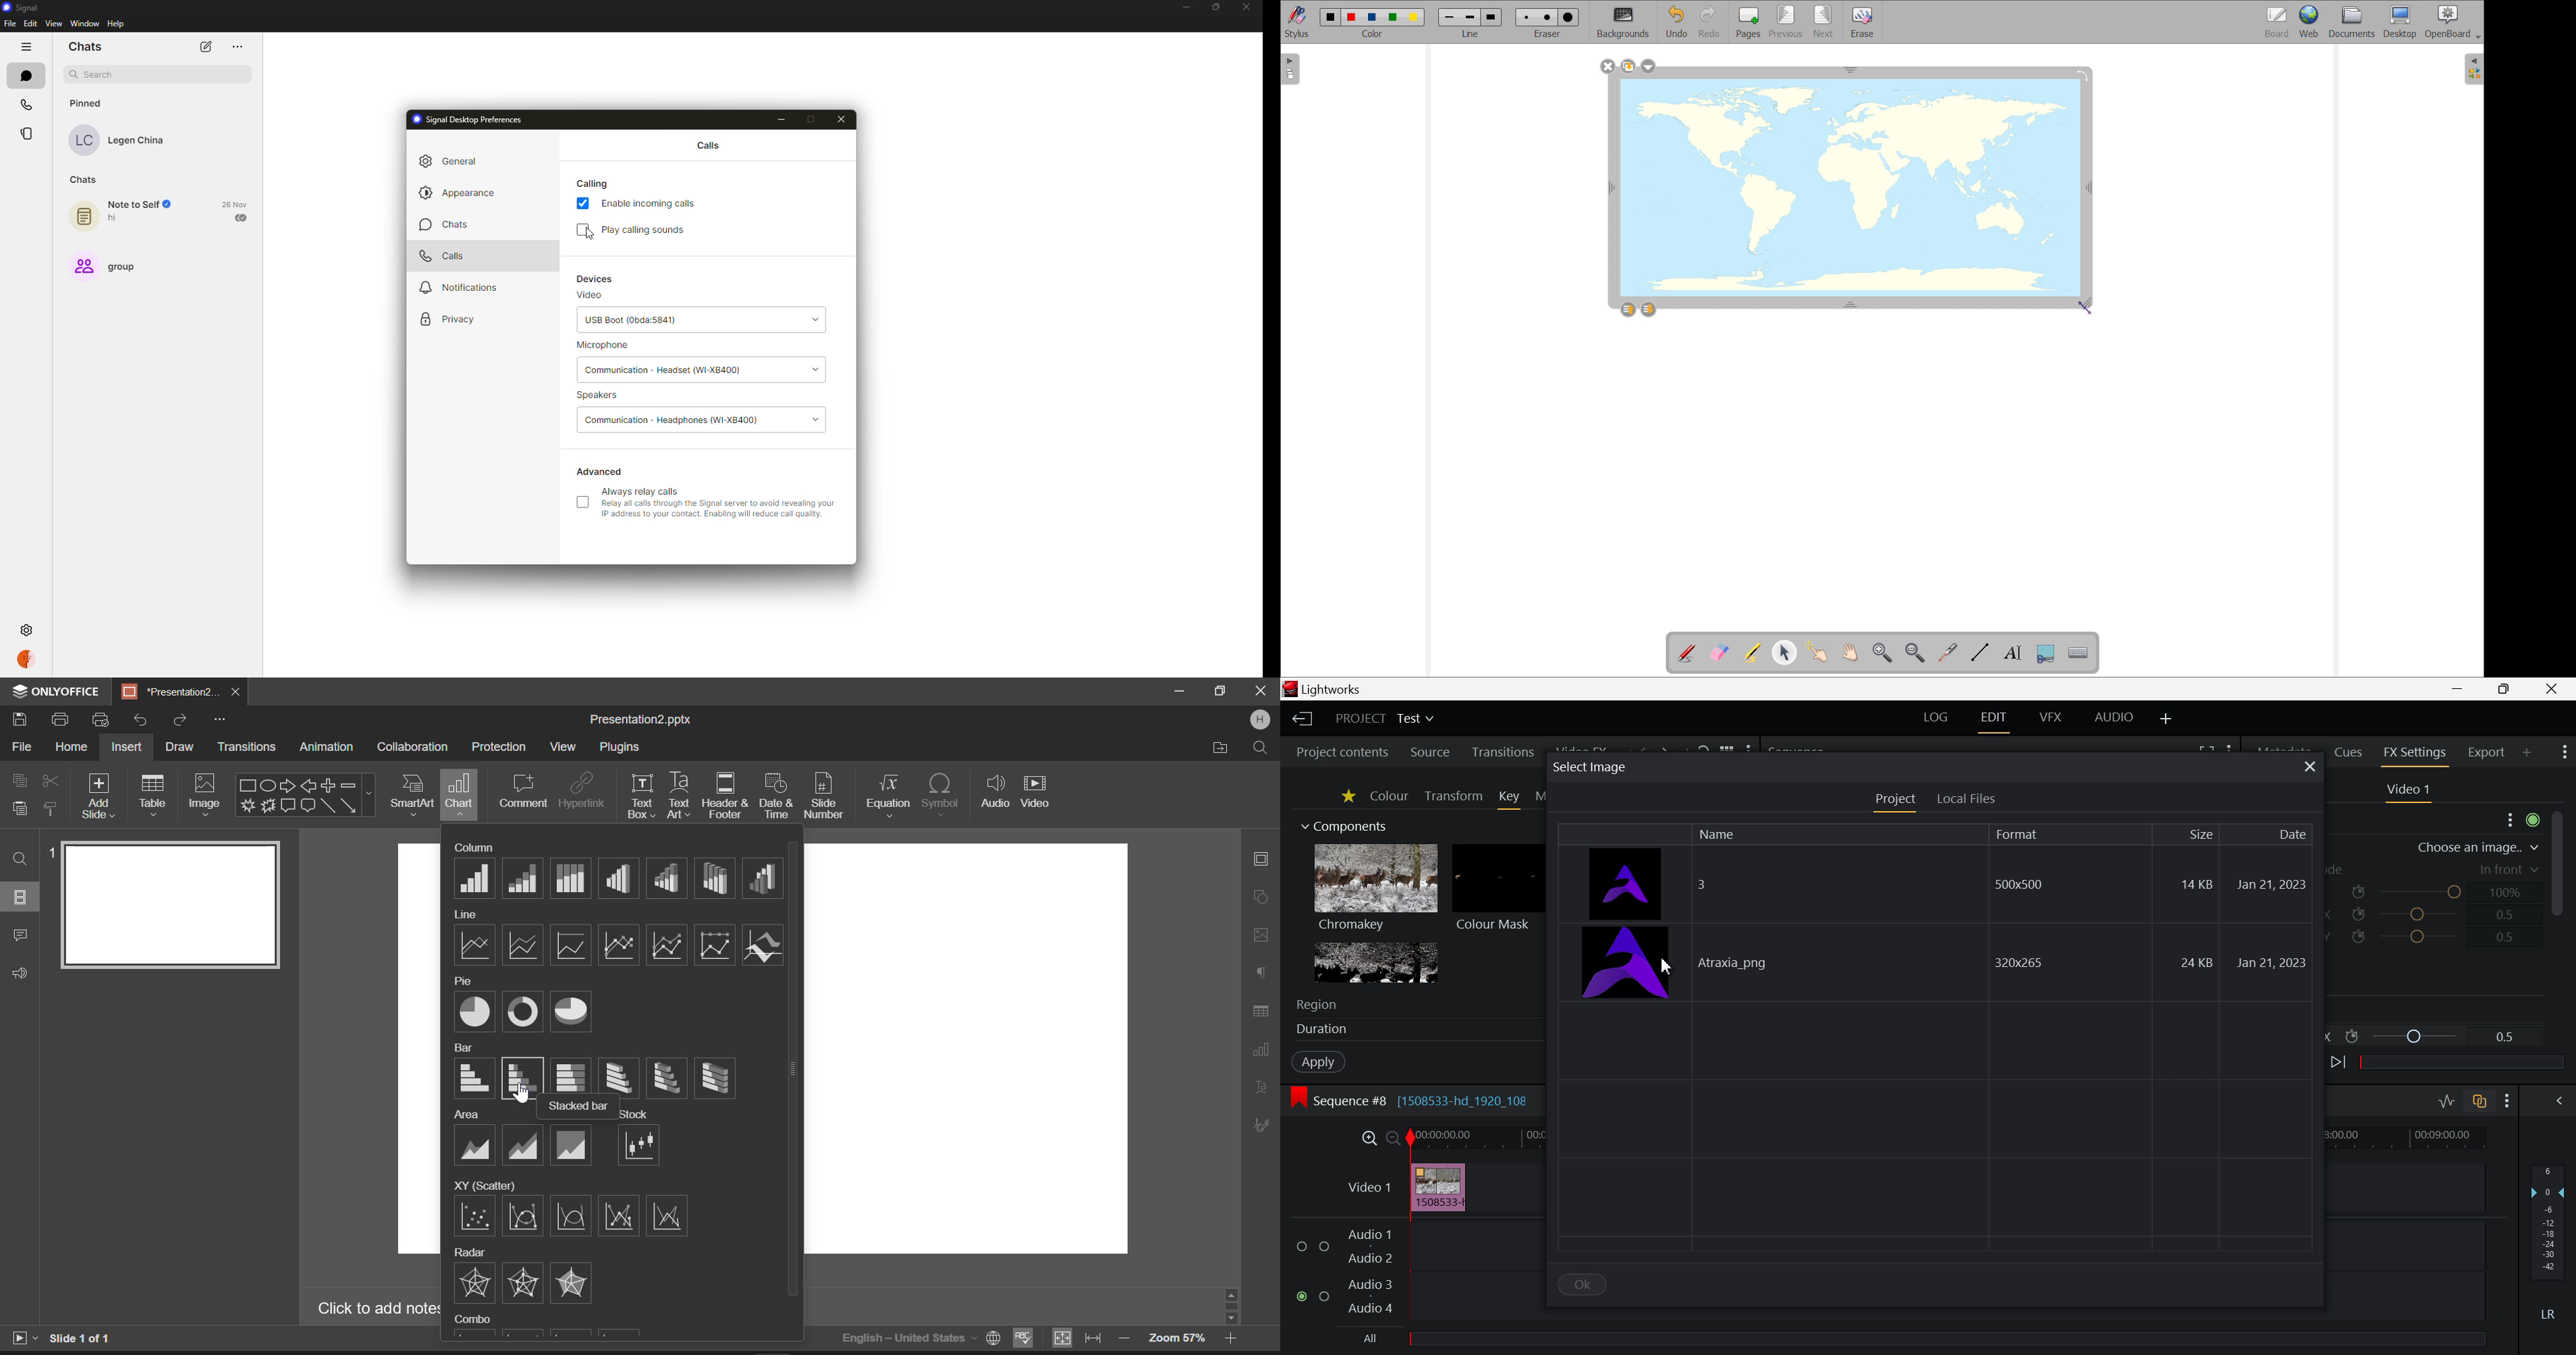  Describe the element at coordinates (155, 794) in the screenshot. I see `Table` at that location.